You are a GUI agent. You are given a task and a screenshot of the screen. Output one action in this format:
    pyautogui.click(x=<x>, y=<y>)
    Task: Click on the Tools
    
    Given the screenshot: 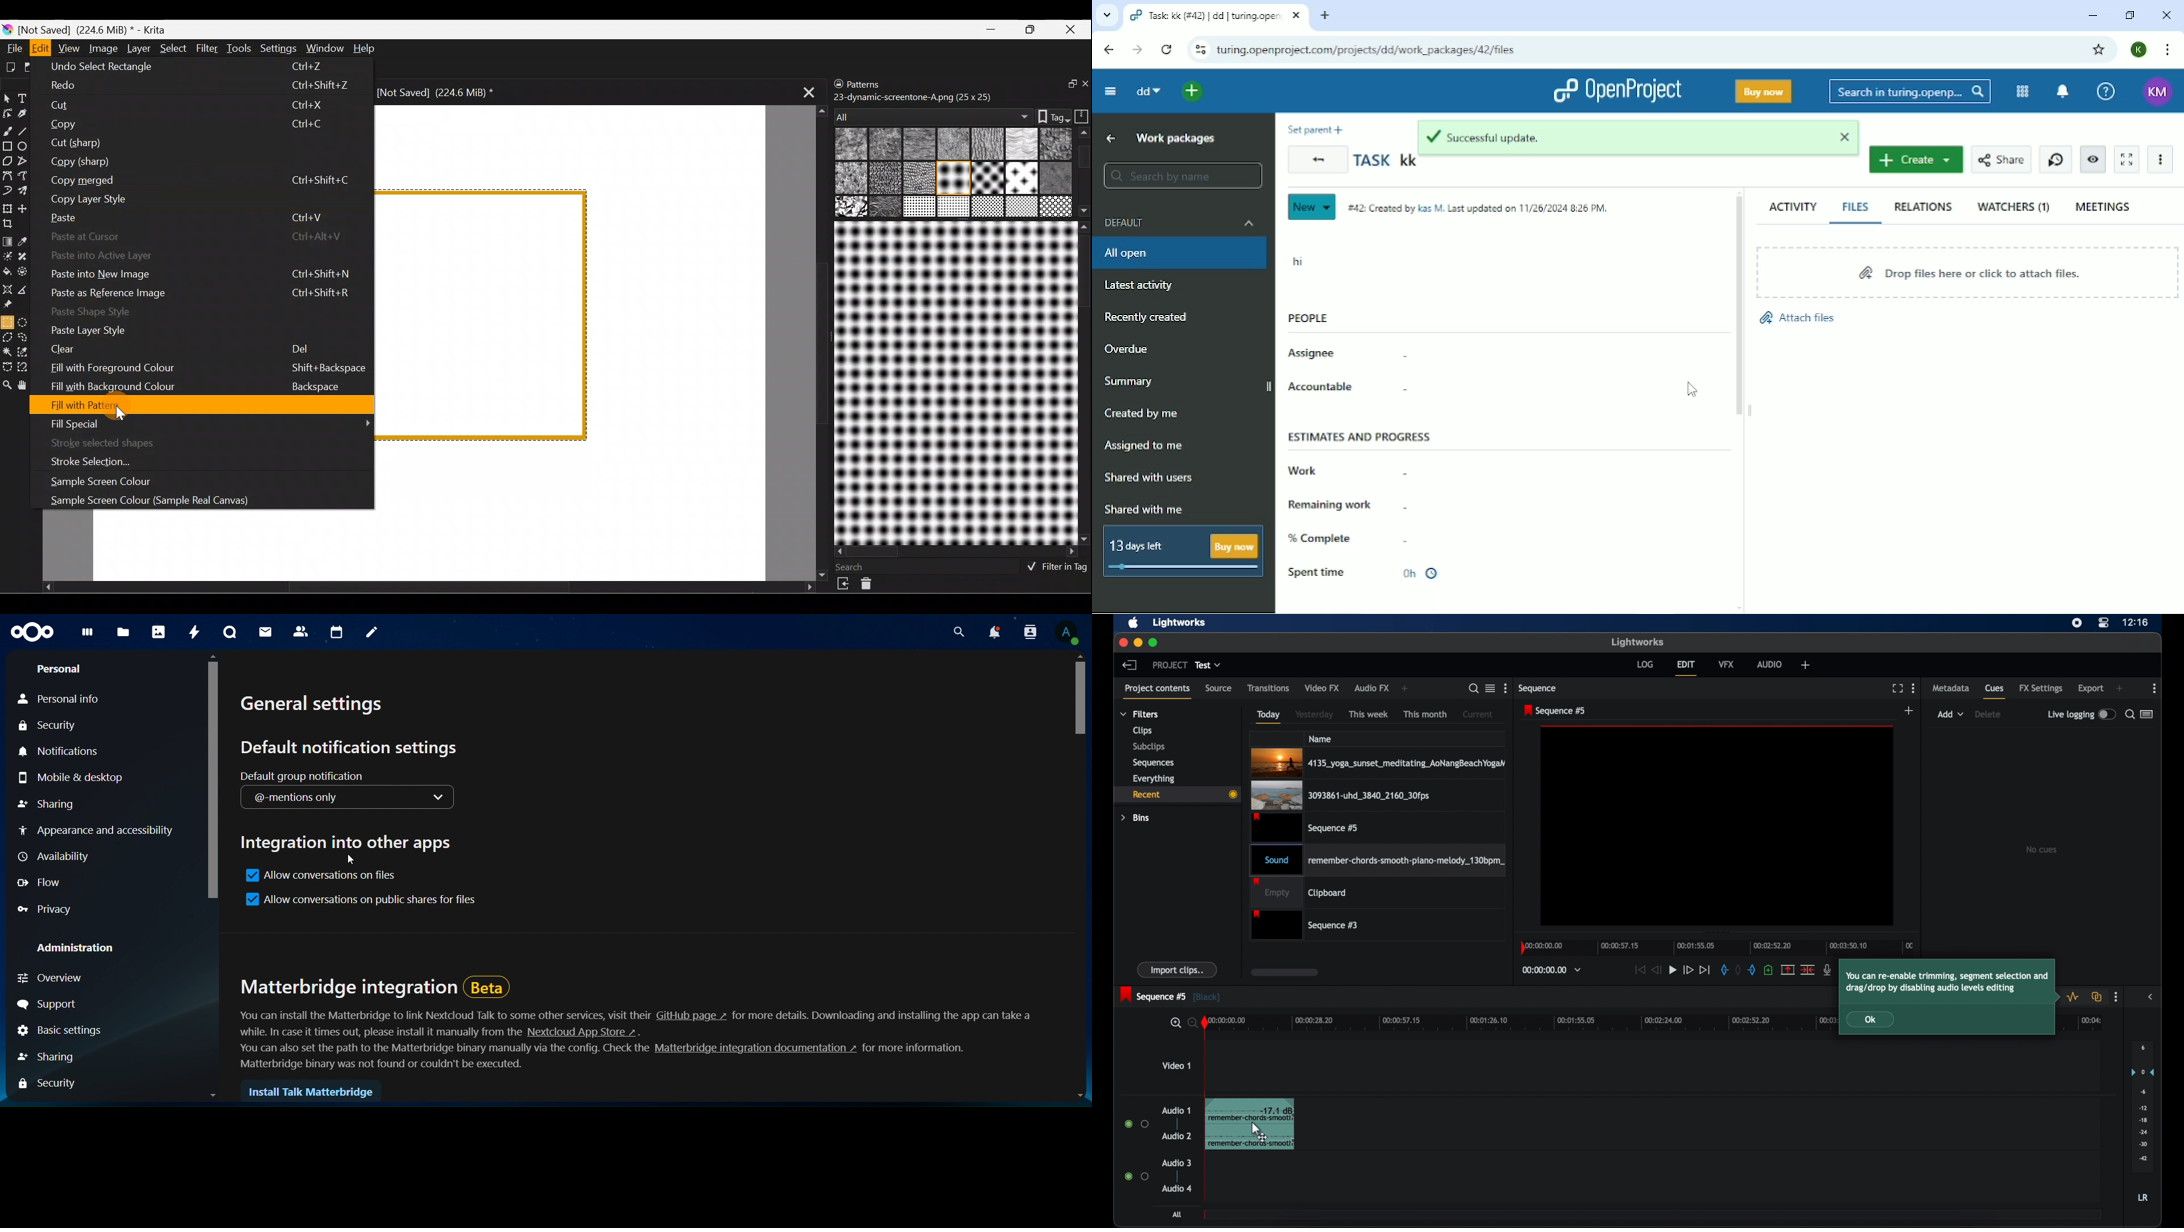 What is the action you would take?
    pyautogui.click(x=238, y=48)
    